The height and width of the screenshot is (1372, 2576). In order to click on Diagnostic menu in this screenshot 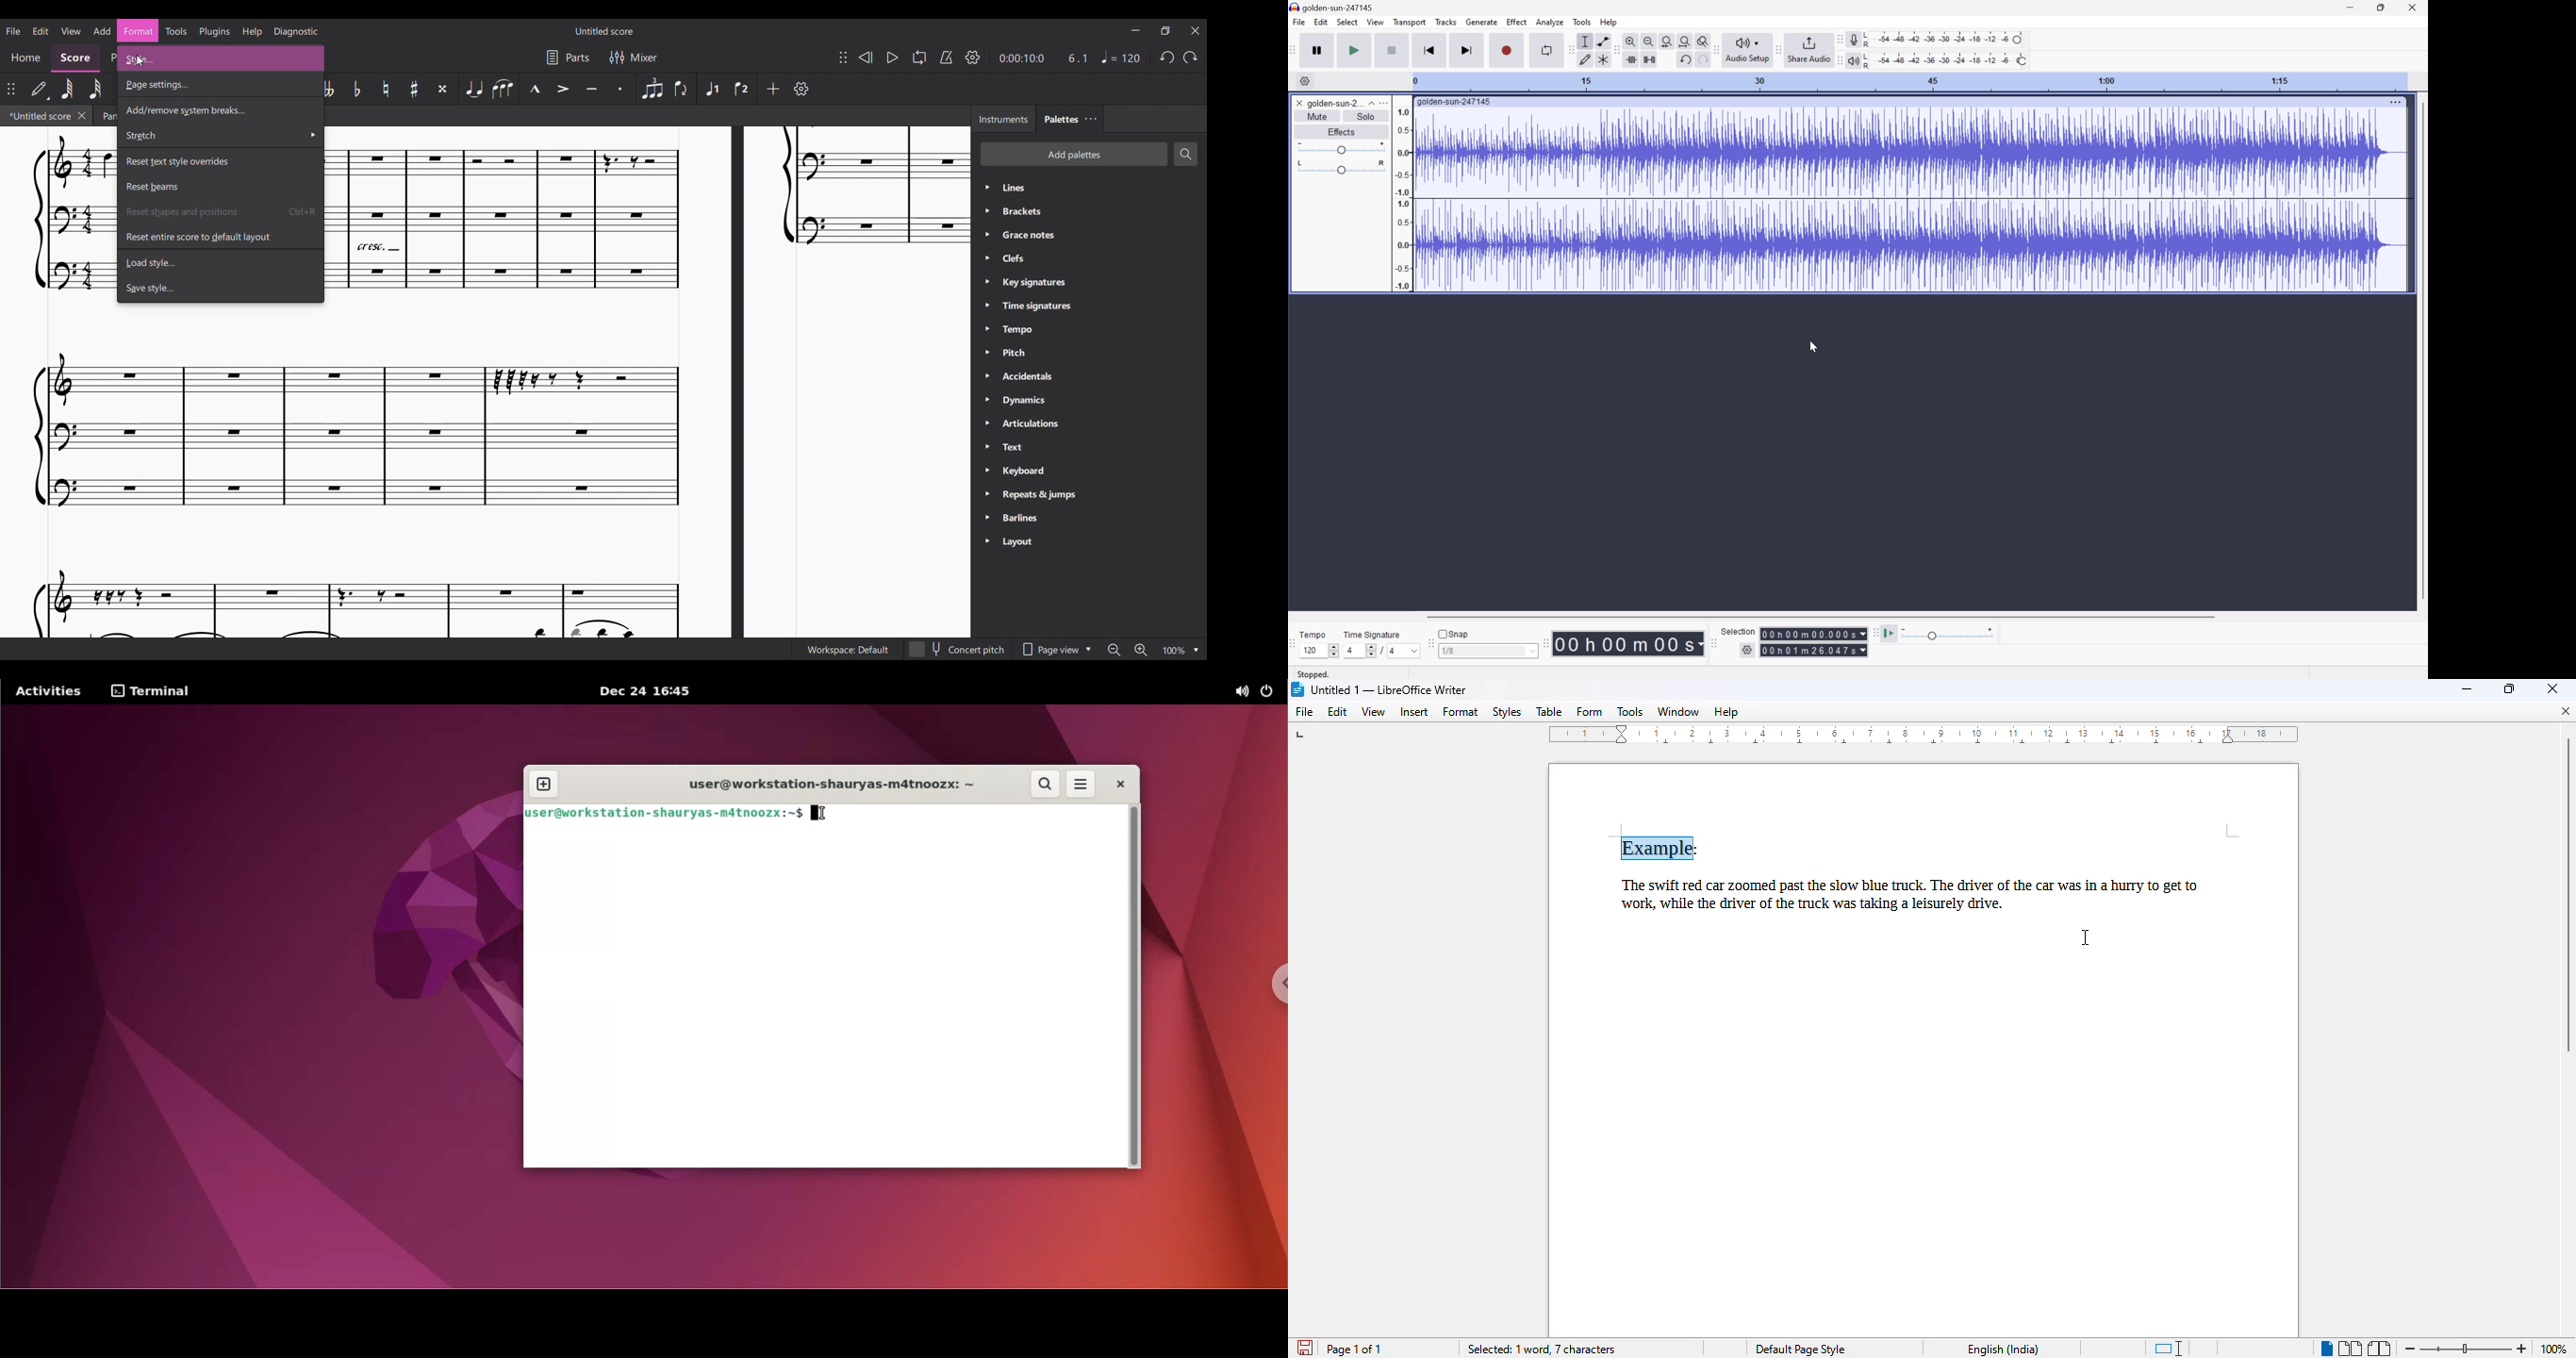, I will do `click(295, 31)`.